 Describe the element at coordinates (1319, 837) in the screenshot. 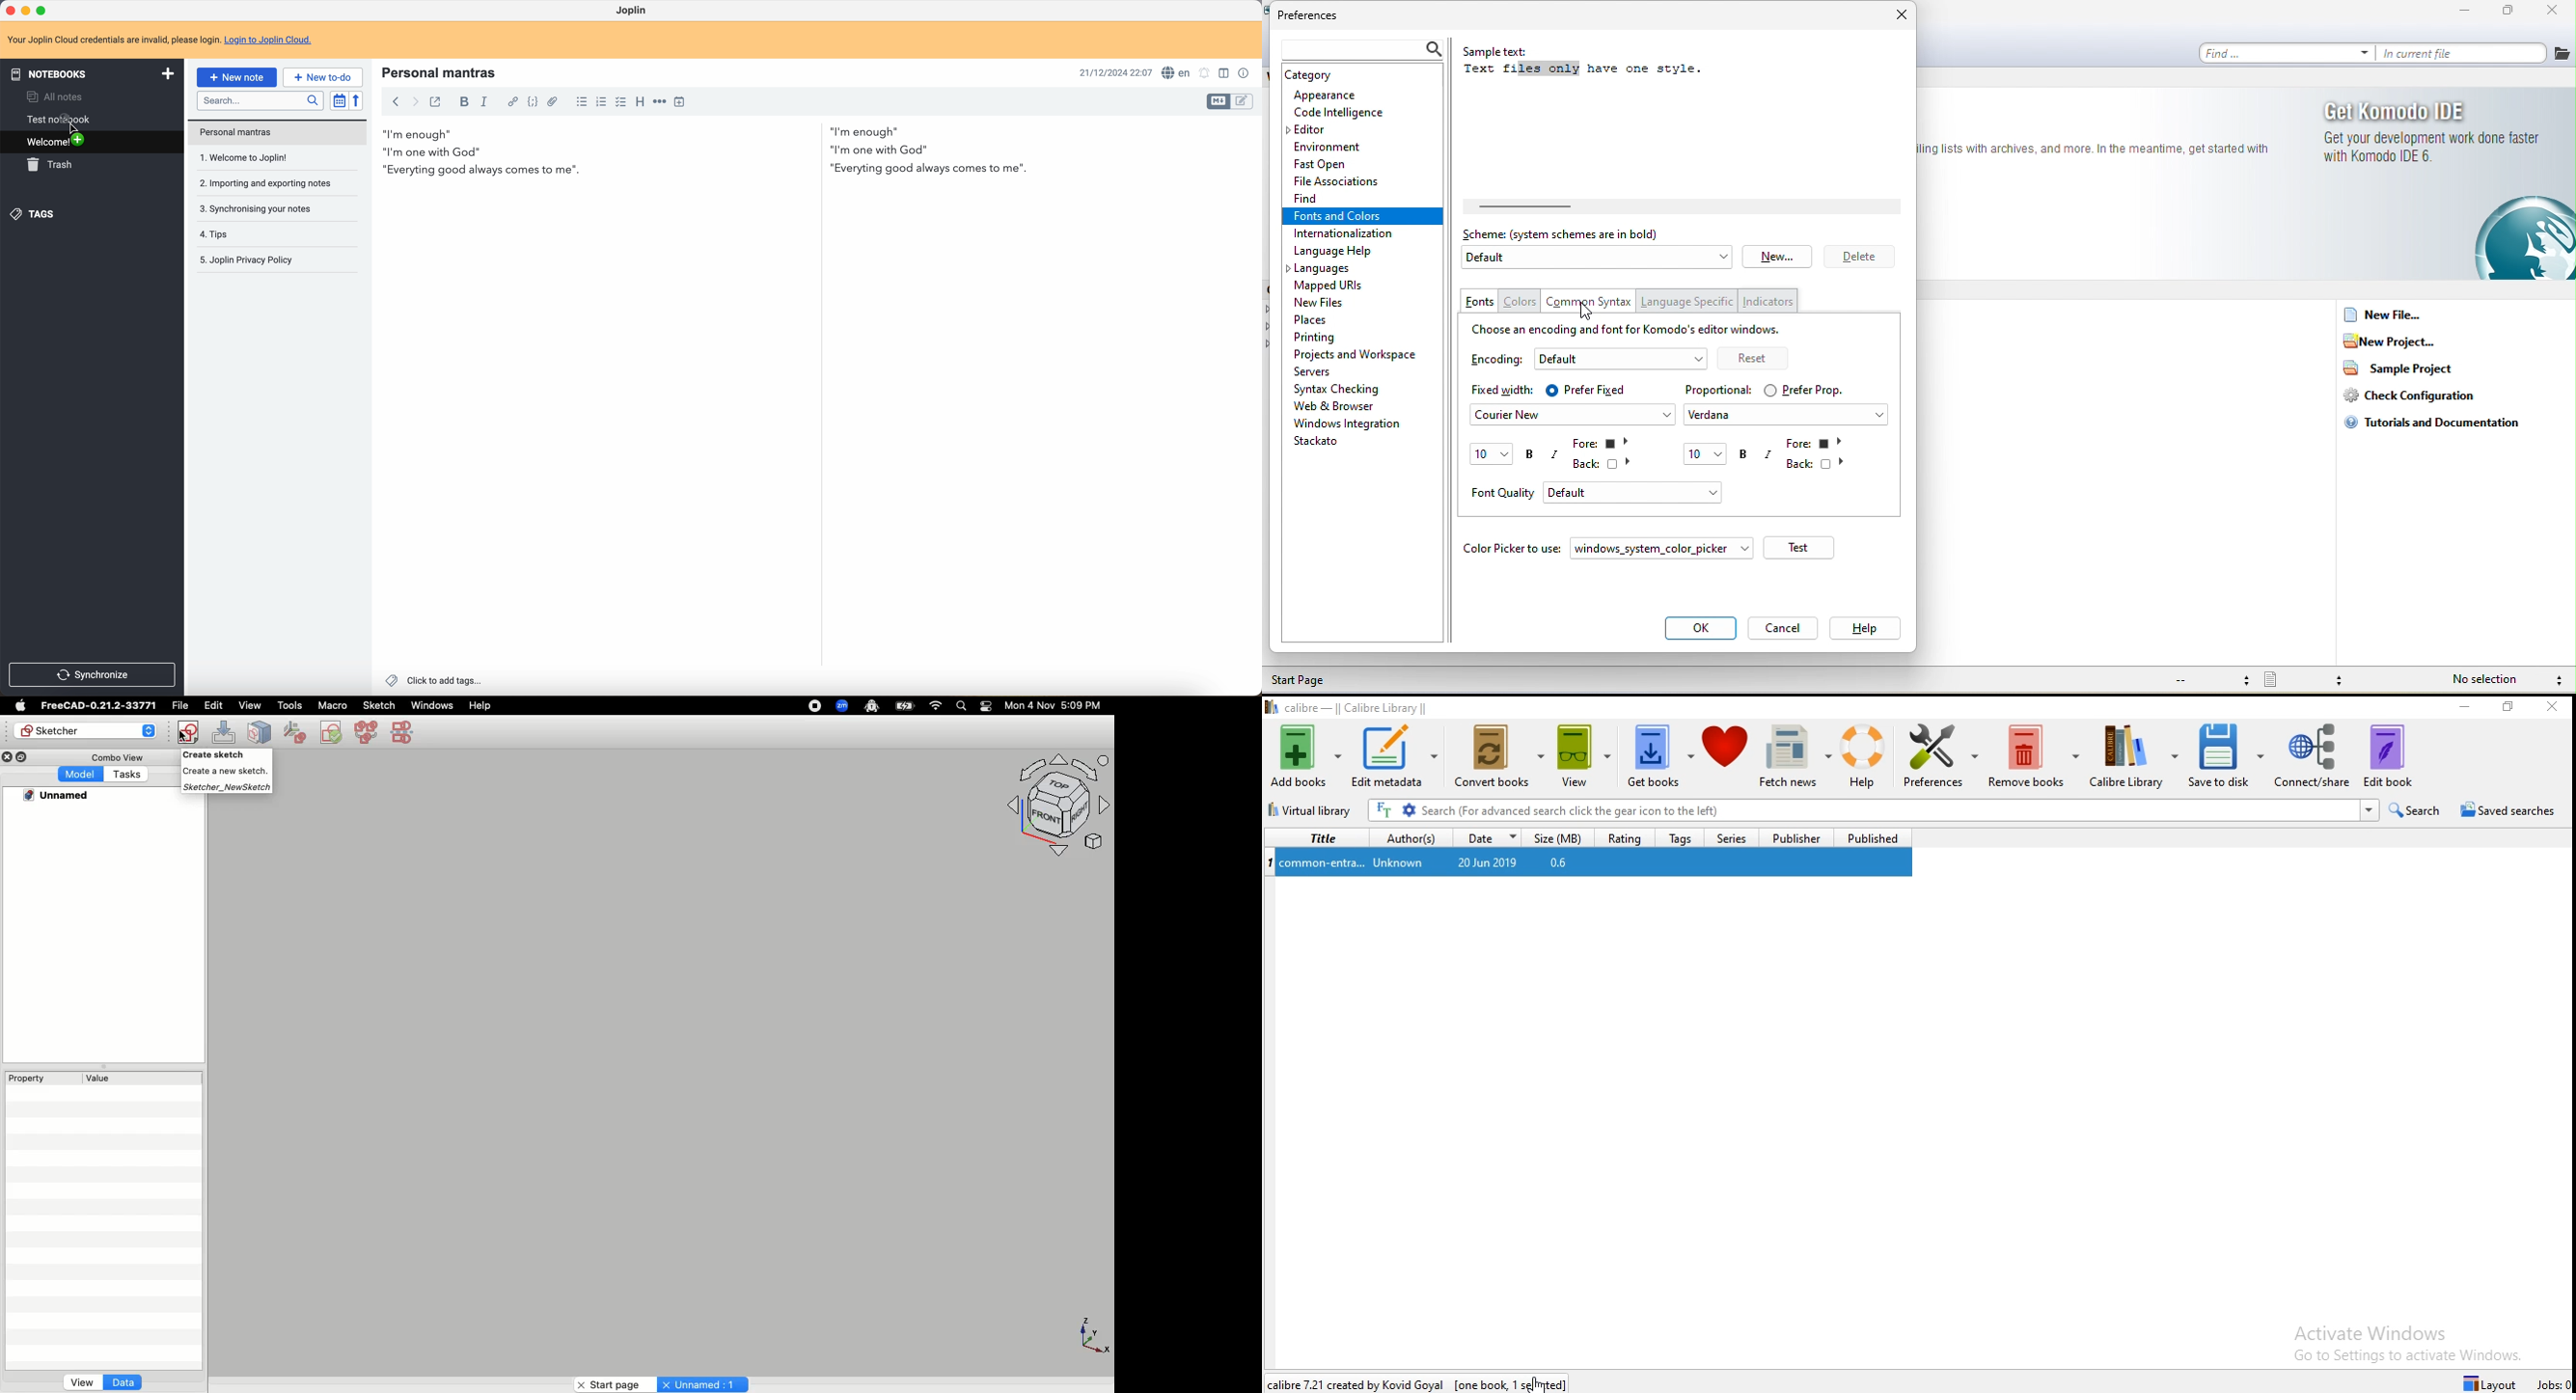

I see `Title` at that location.